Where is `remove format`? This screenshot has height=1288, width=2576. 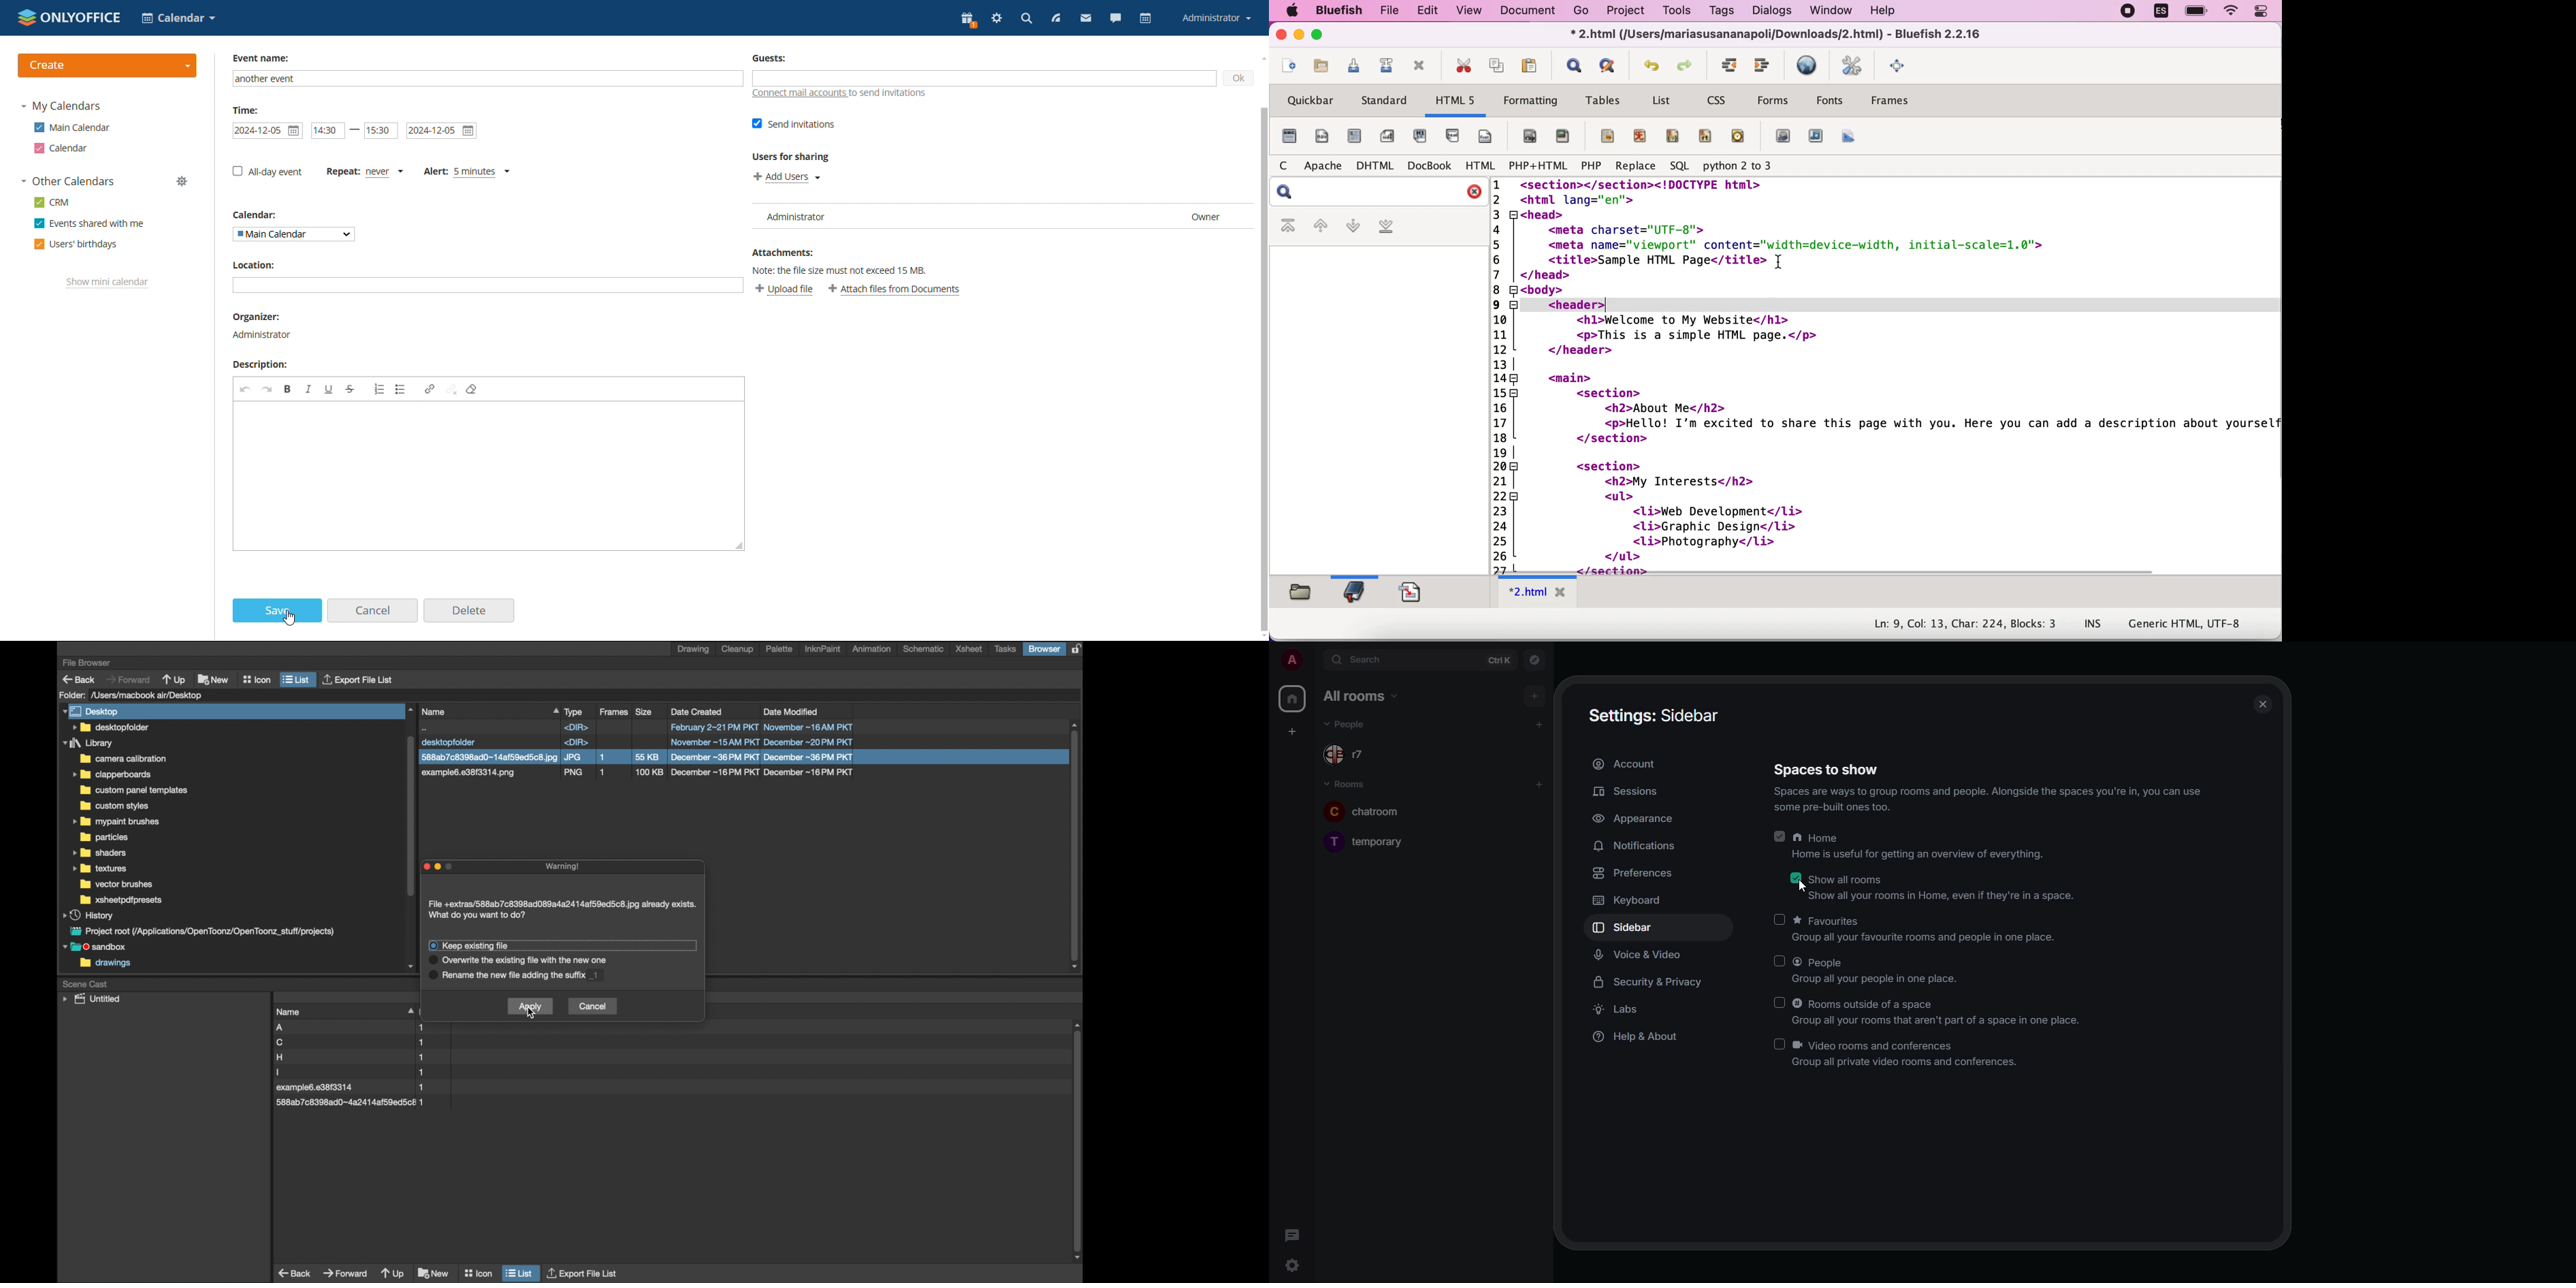
remove format is located at coordinates (473, 389).